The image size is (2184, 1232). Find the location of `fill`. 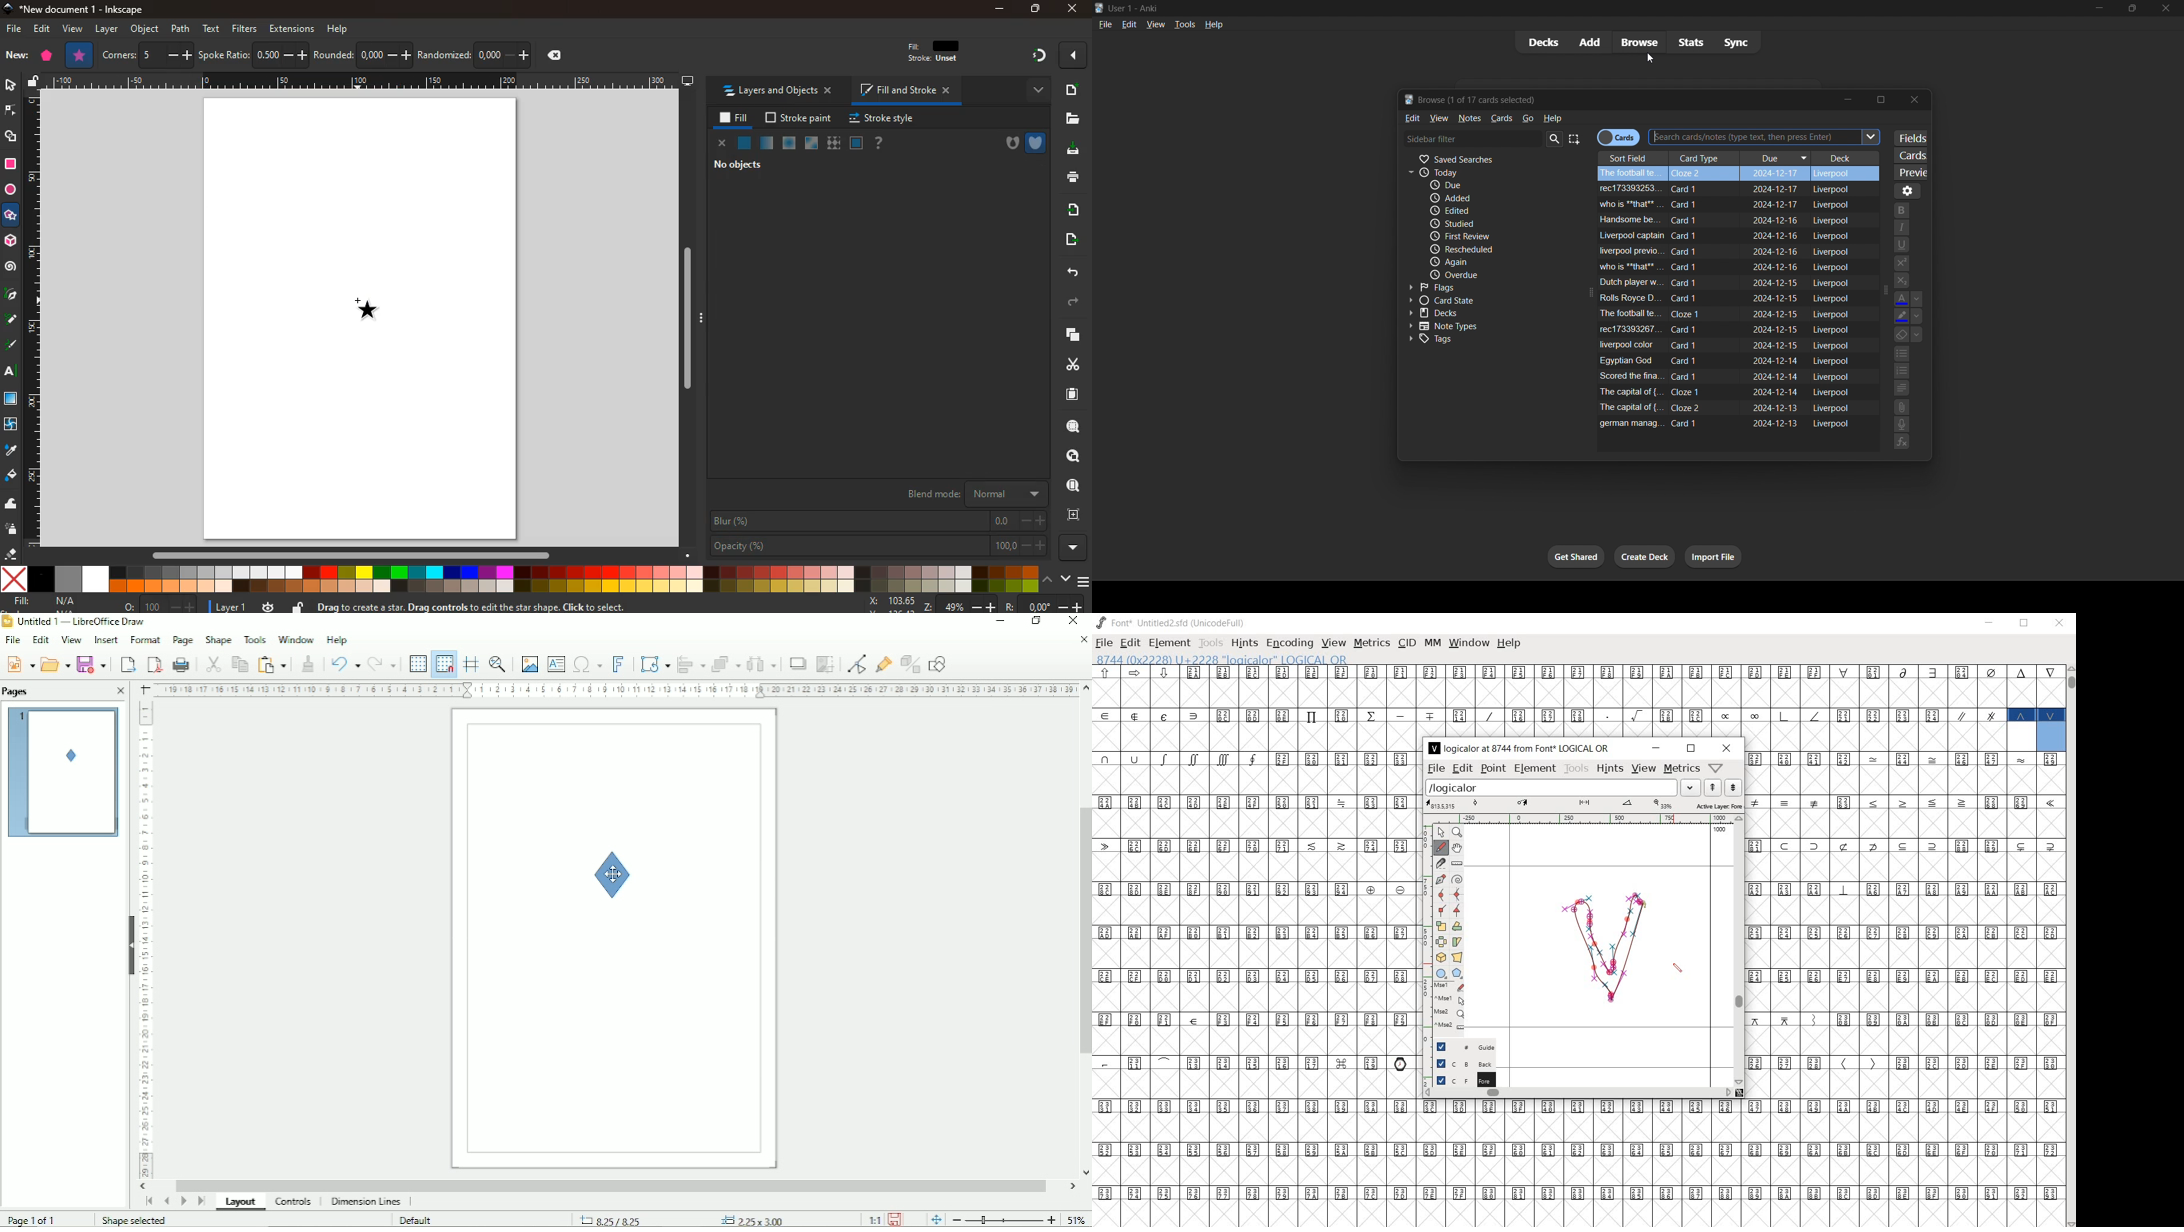

fill is located at coordinates (44, 602).